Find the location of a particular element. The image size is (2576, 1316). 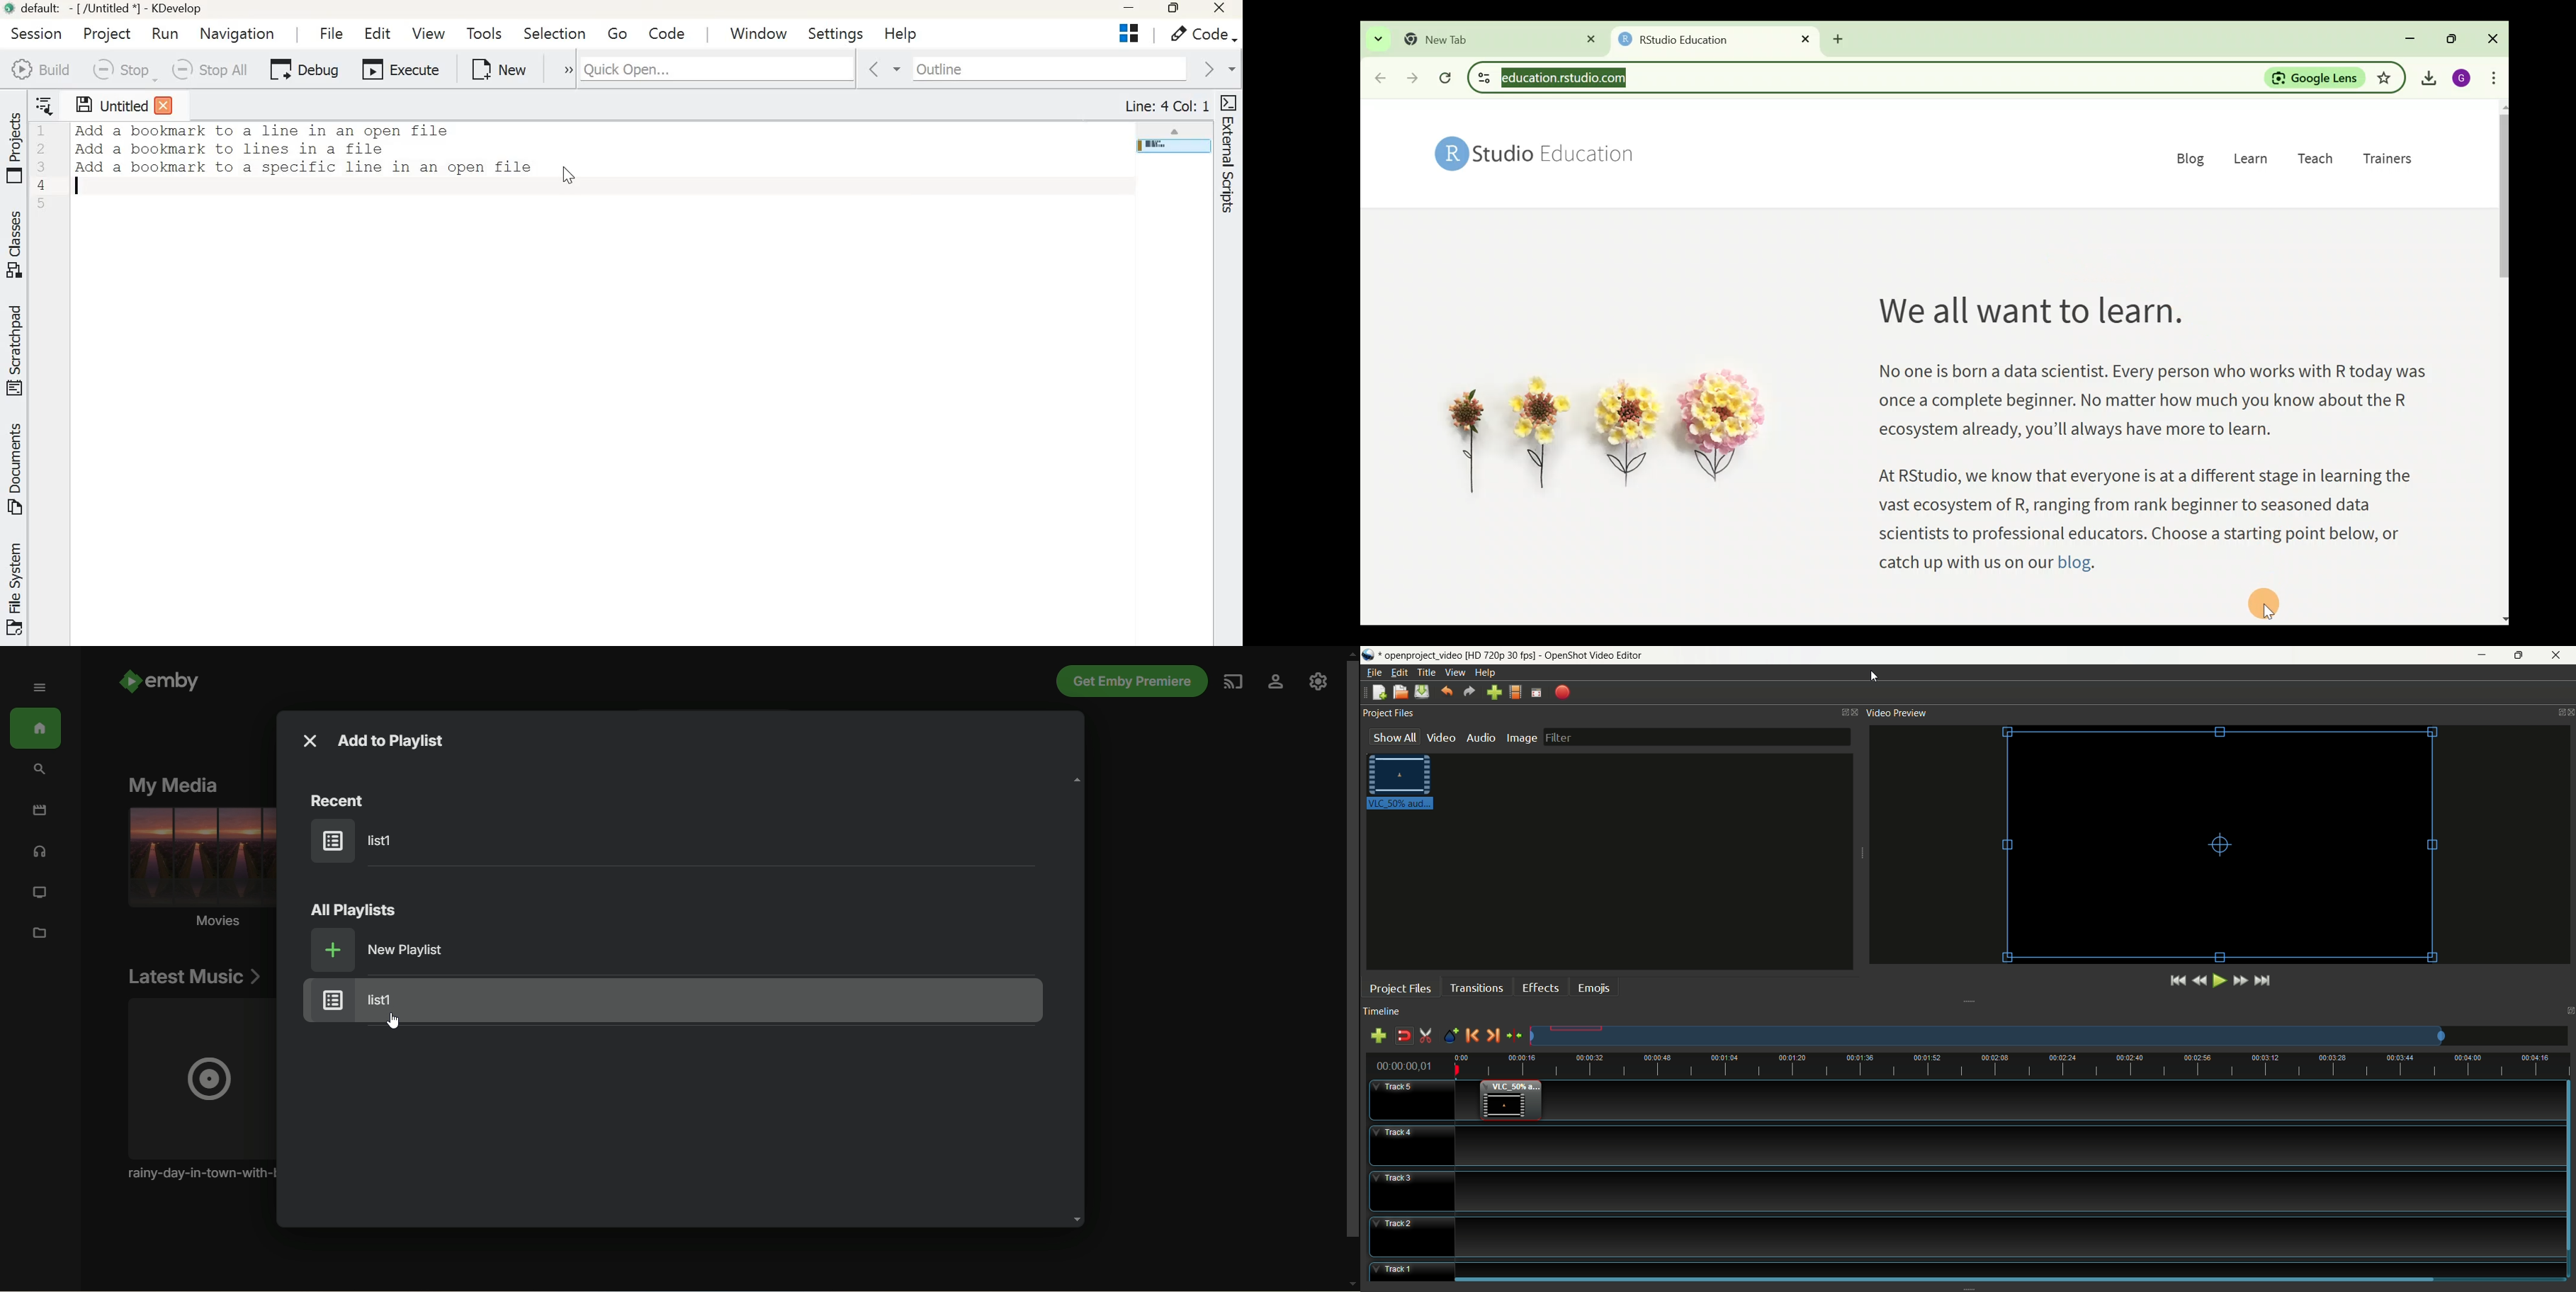

Minimize is located at coordinates (2411, 37).